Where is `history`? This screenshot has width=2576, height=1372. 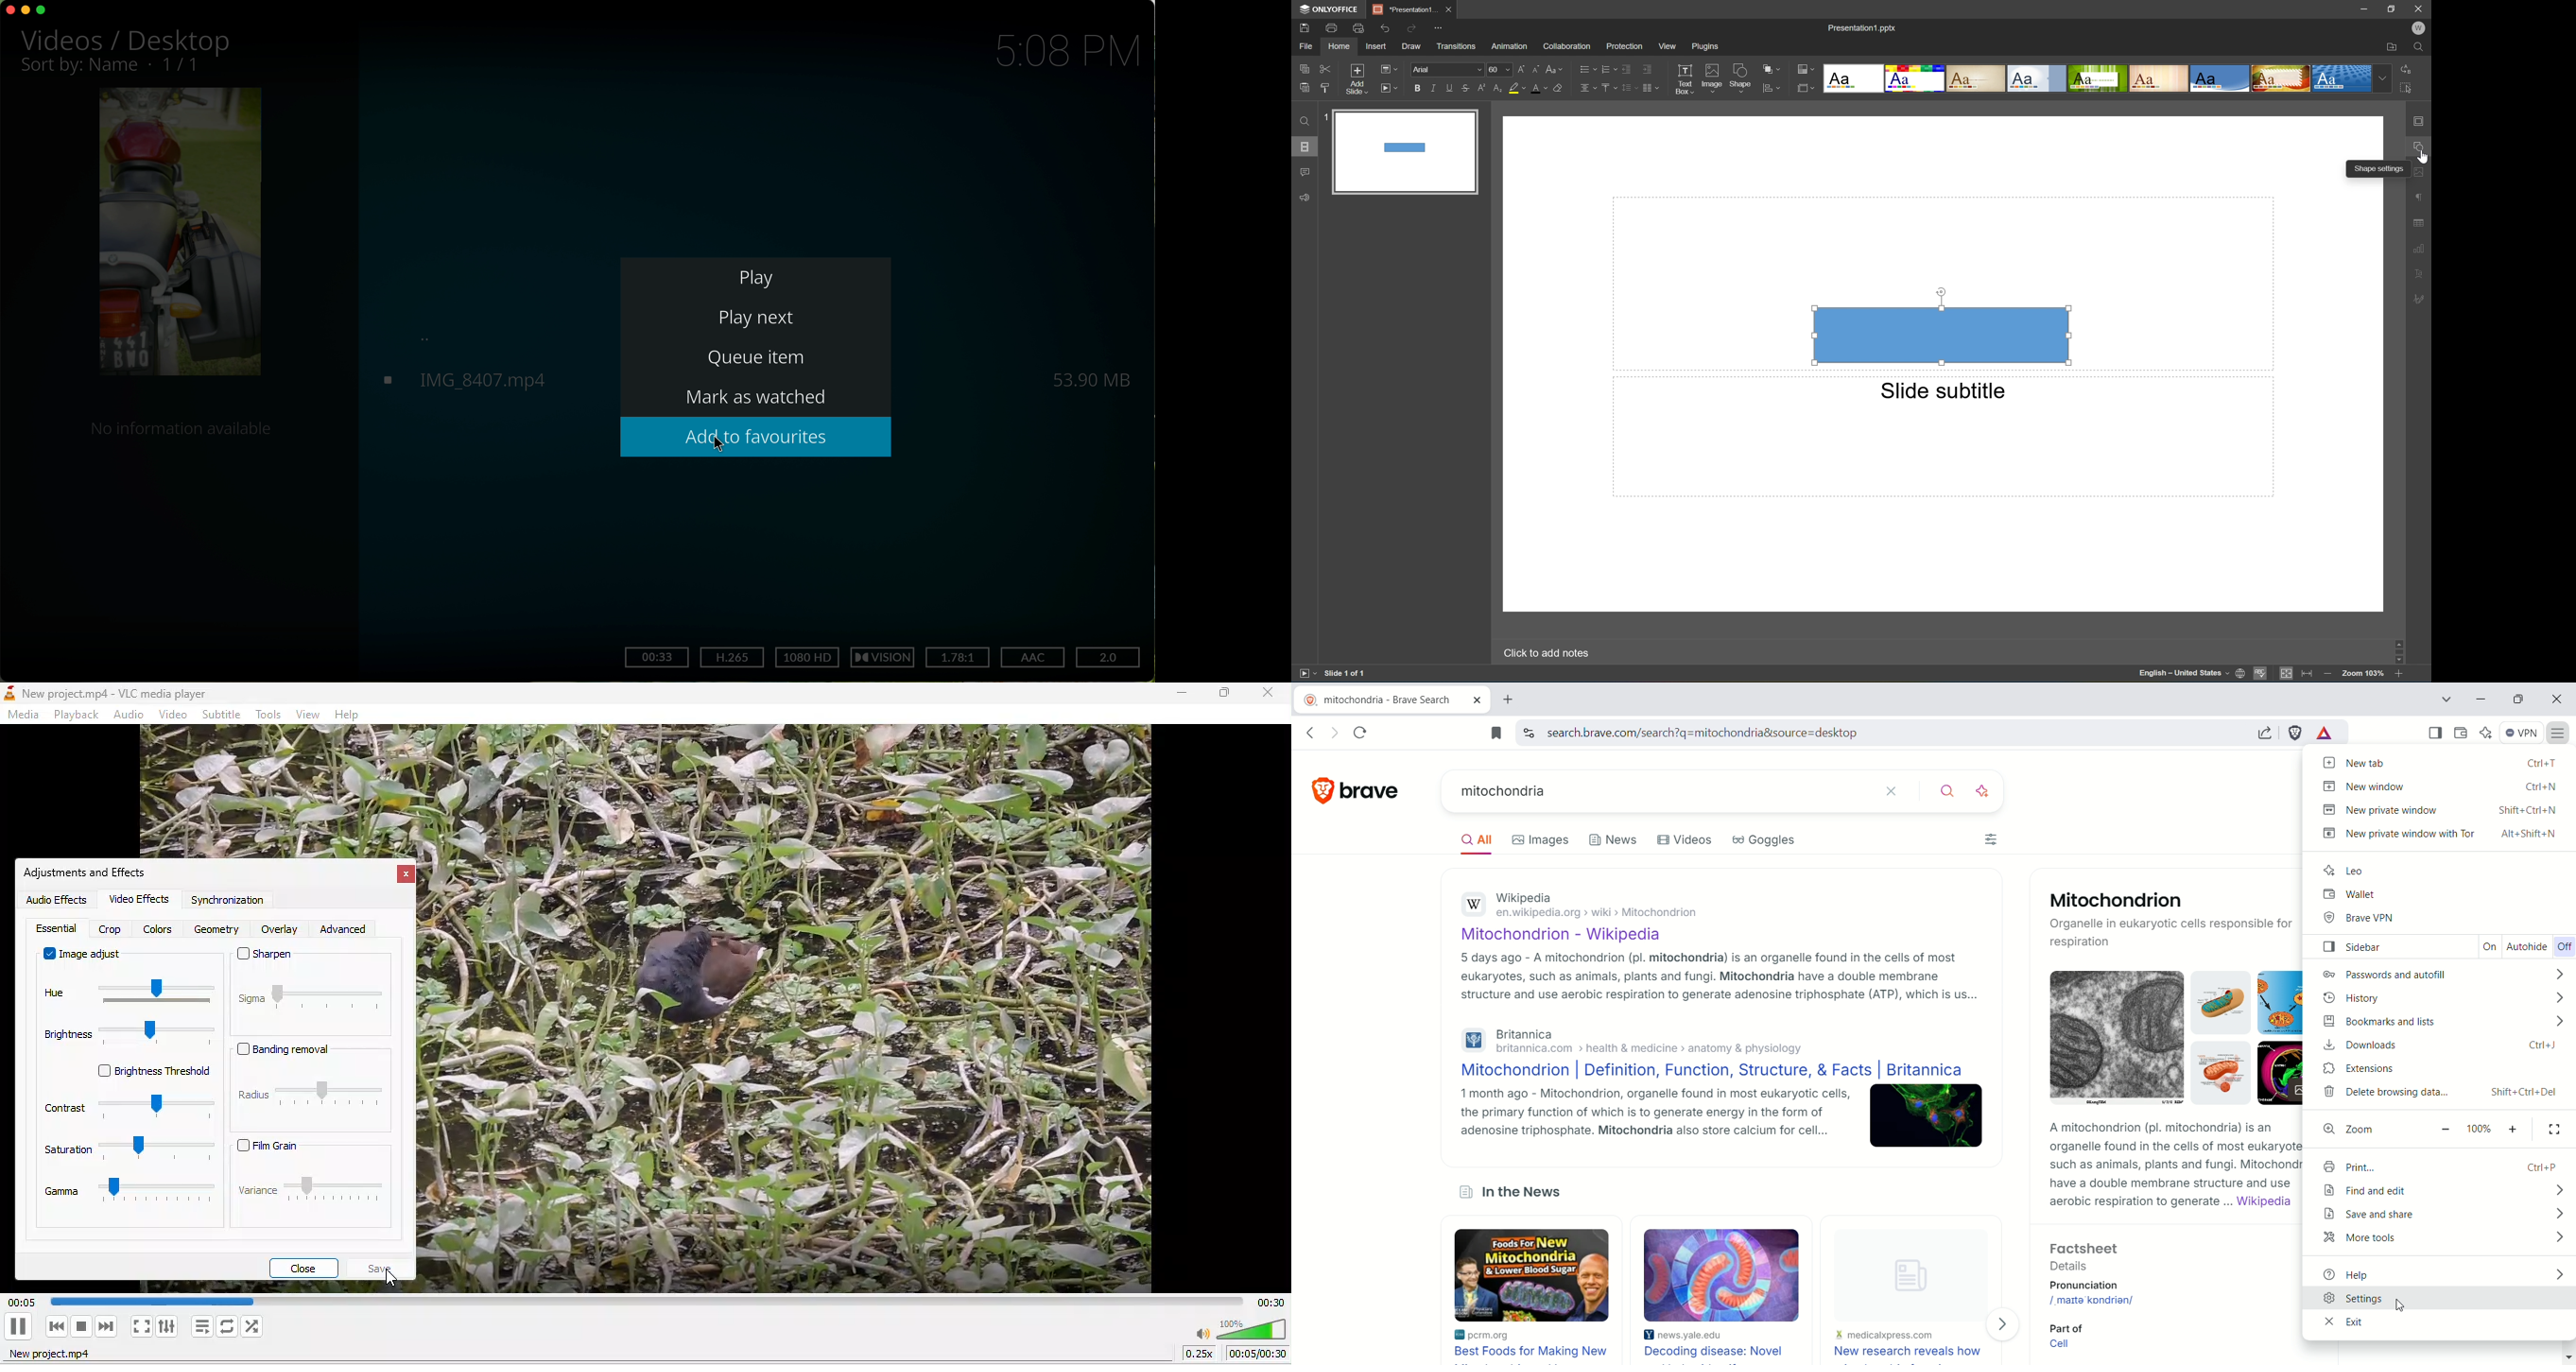 history is located at coordinates (2441, 1000).